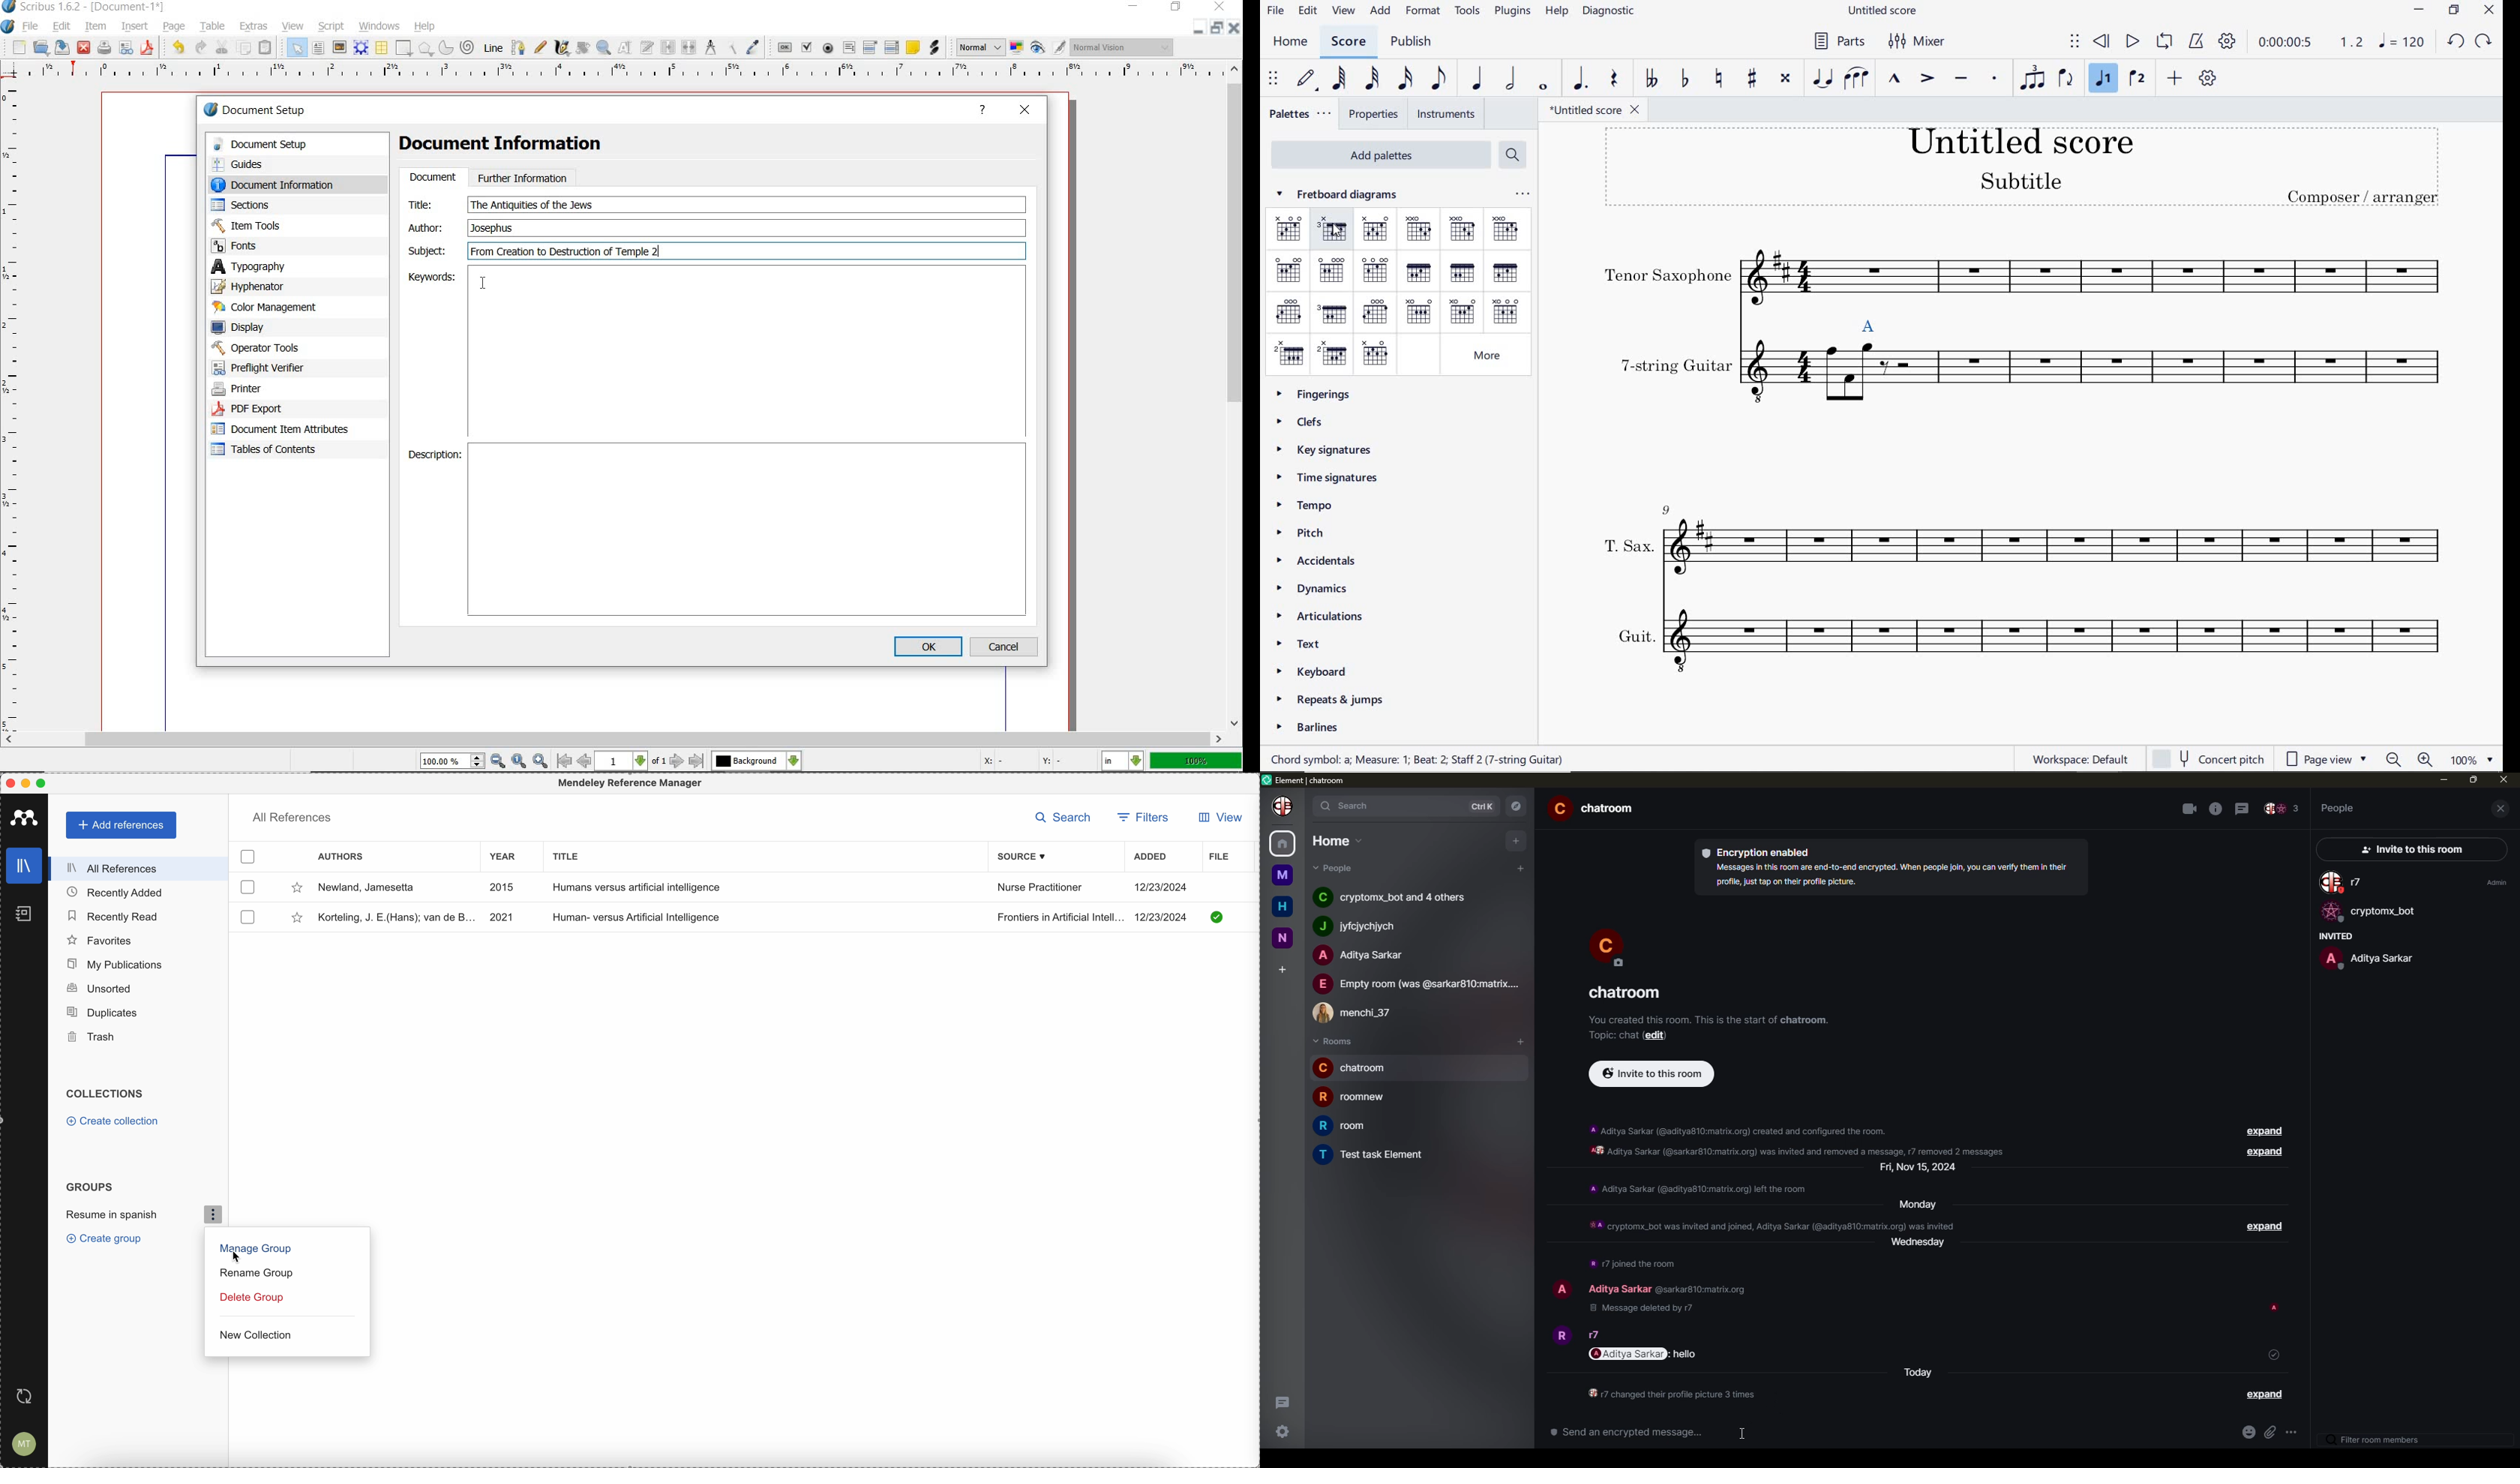 The height and width of the screenshot is (1484, 2520). Describe the element at coordinates (1686, 1354) in the screenshot. I see `message` at that location.